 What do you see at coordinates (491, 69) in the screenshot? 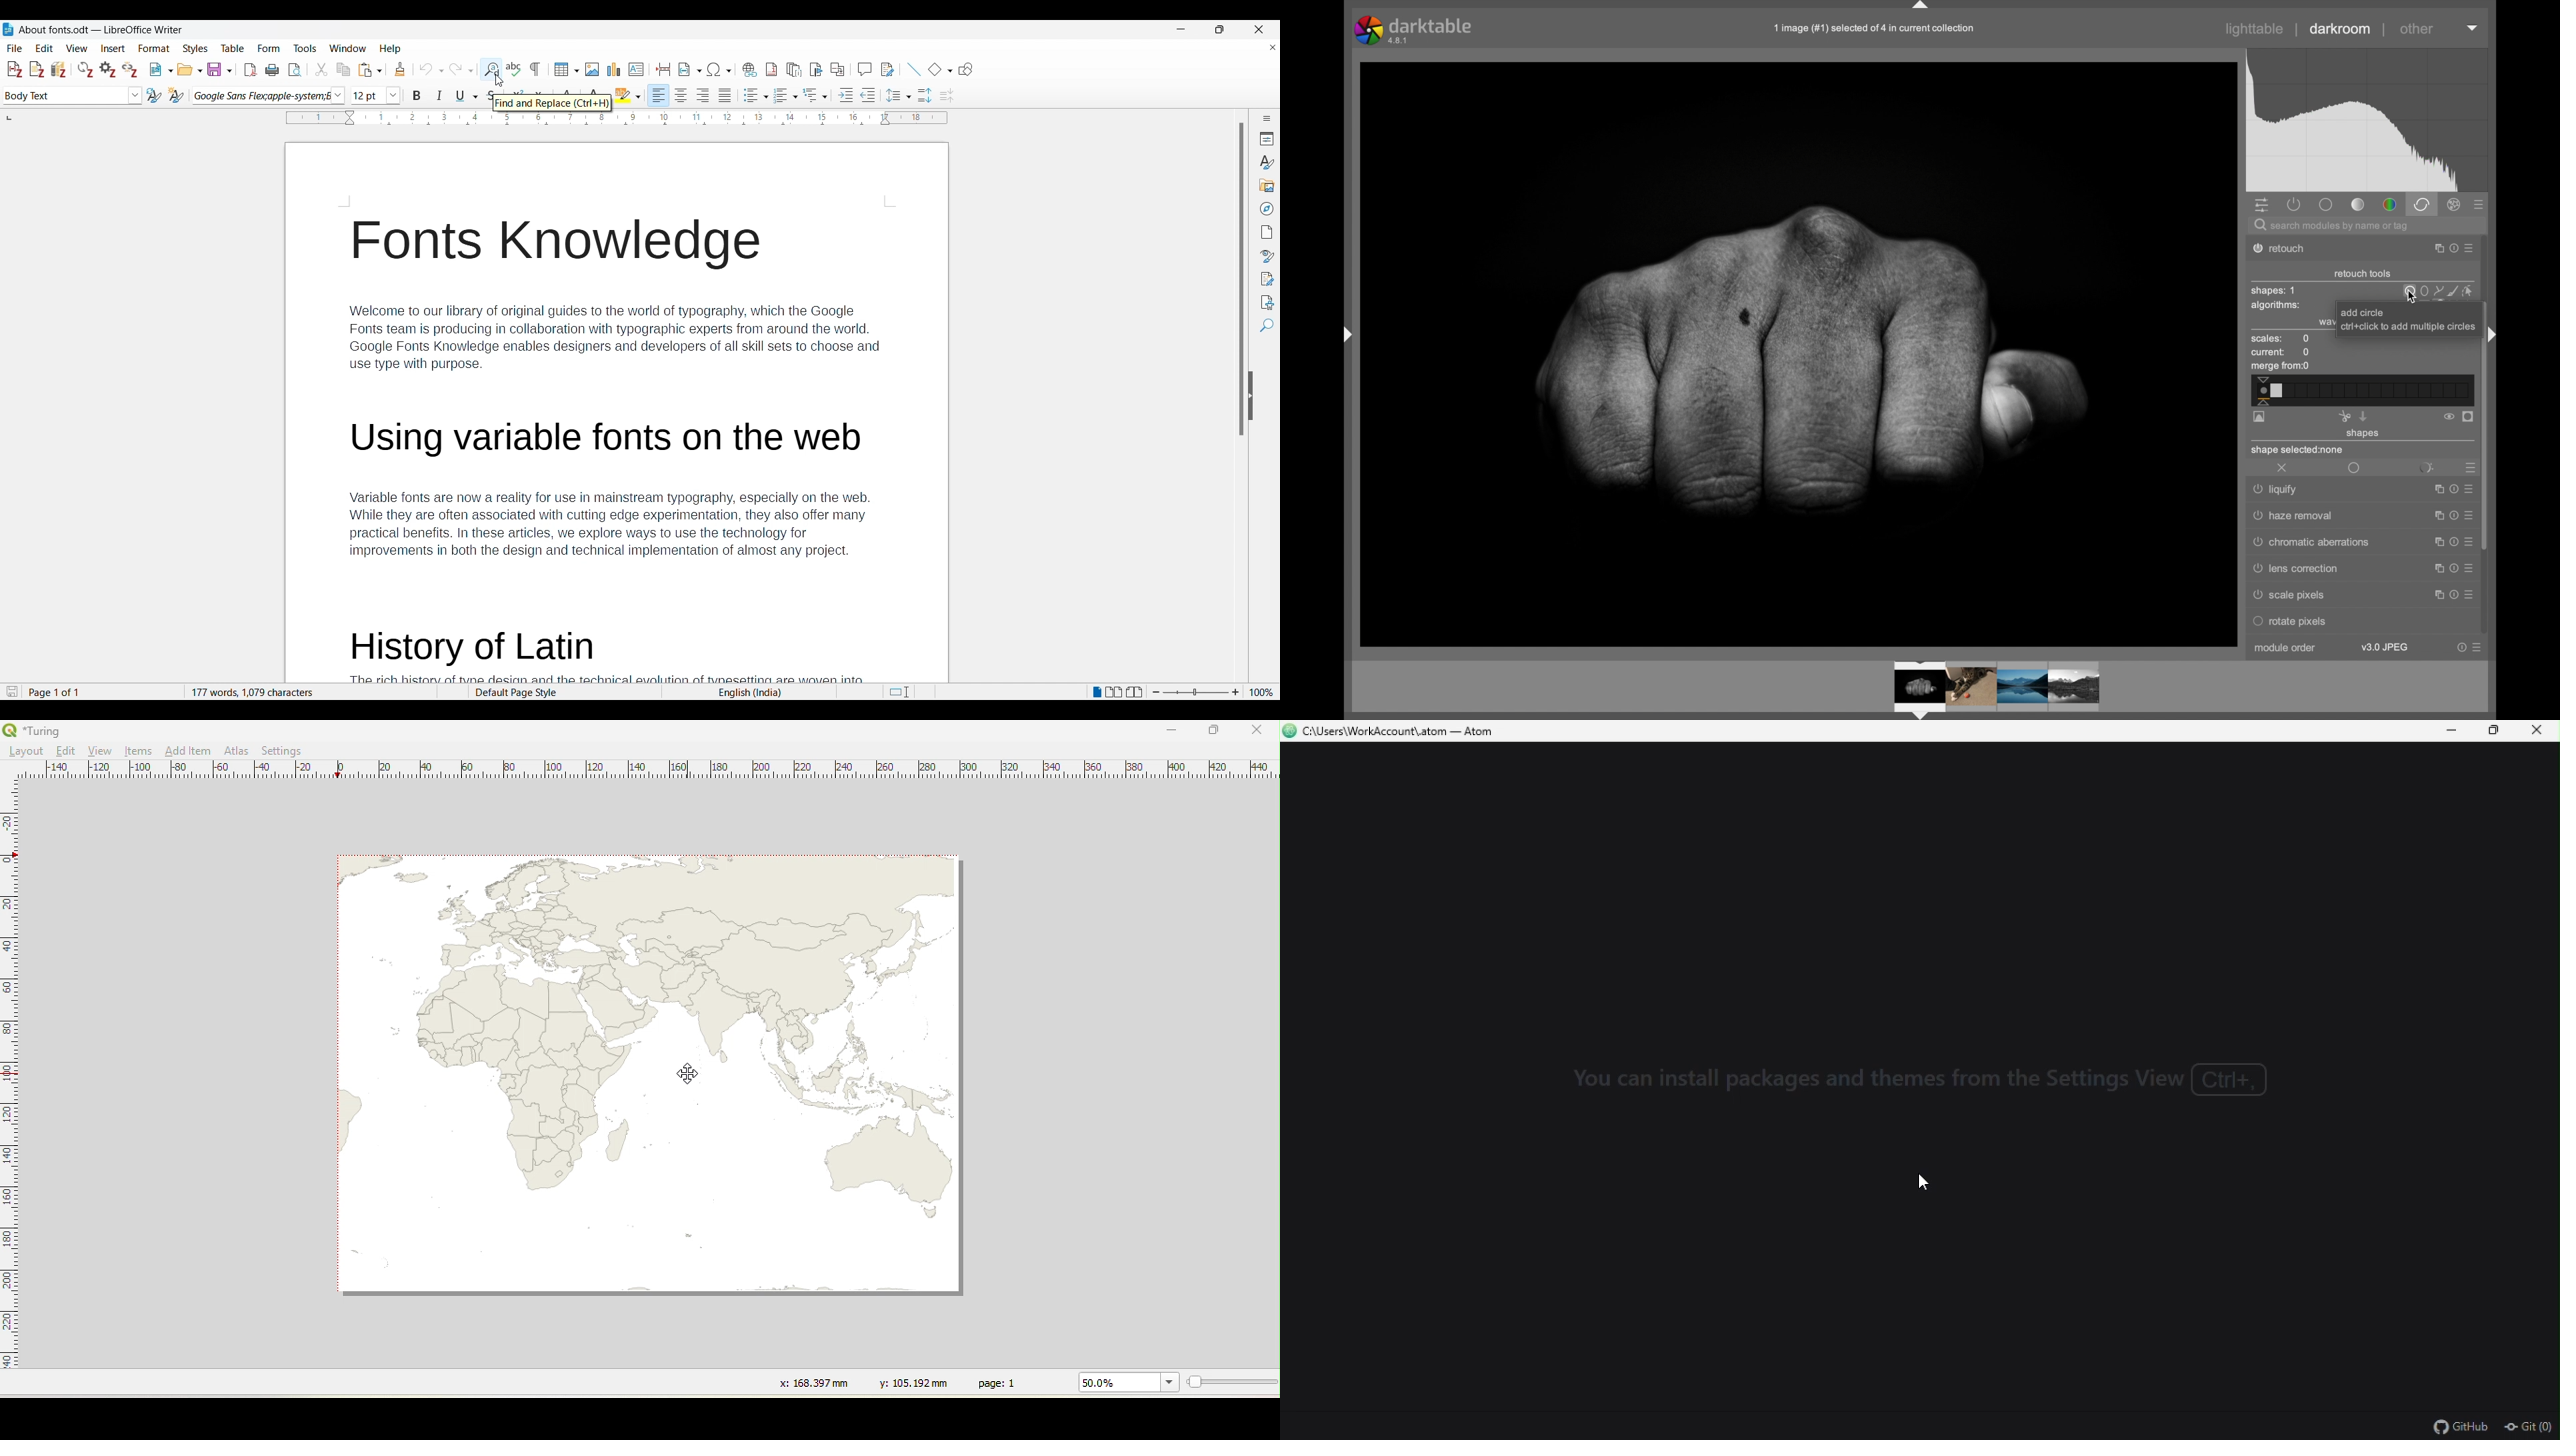
I see `Find and replace` at bounding box center [491, 69].